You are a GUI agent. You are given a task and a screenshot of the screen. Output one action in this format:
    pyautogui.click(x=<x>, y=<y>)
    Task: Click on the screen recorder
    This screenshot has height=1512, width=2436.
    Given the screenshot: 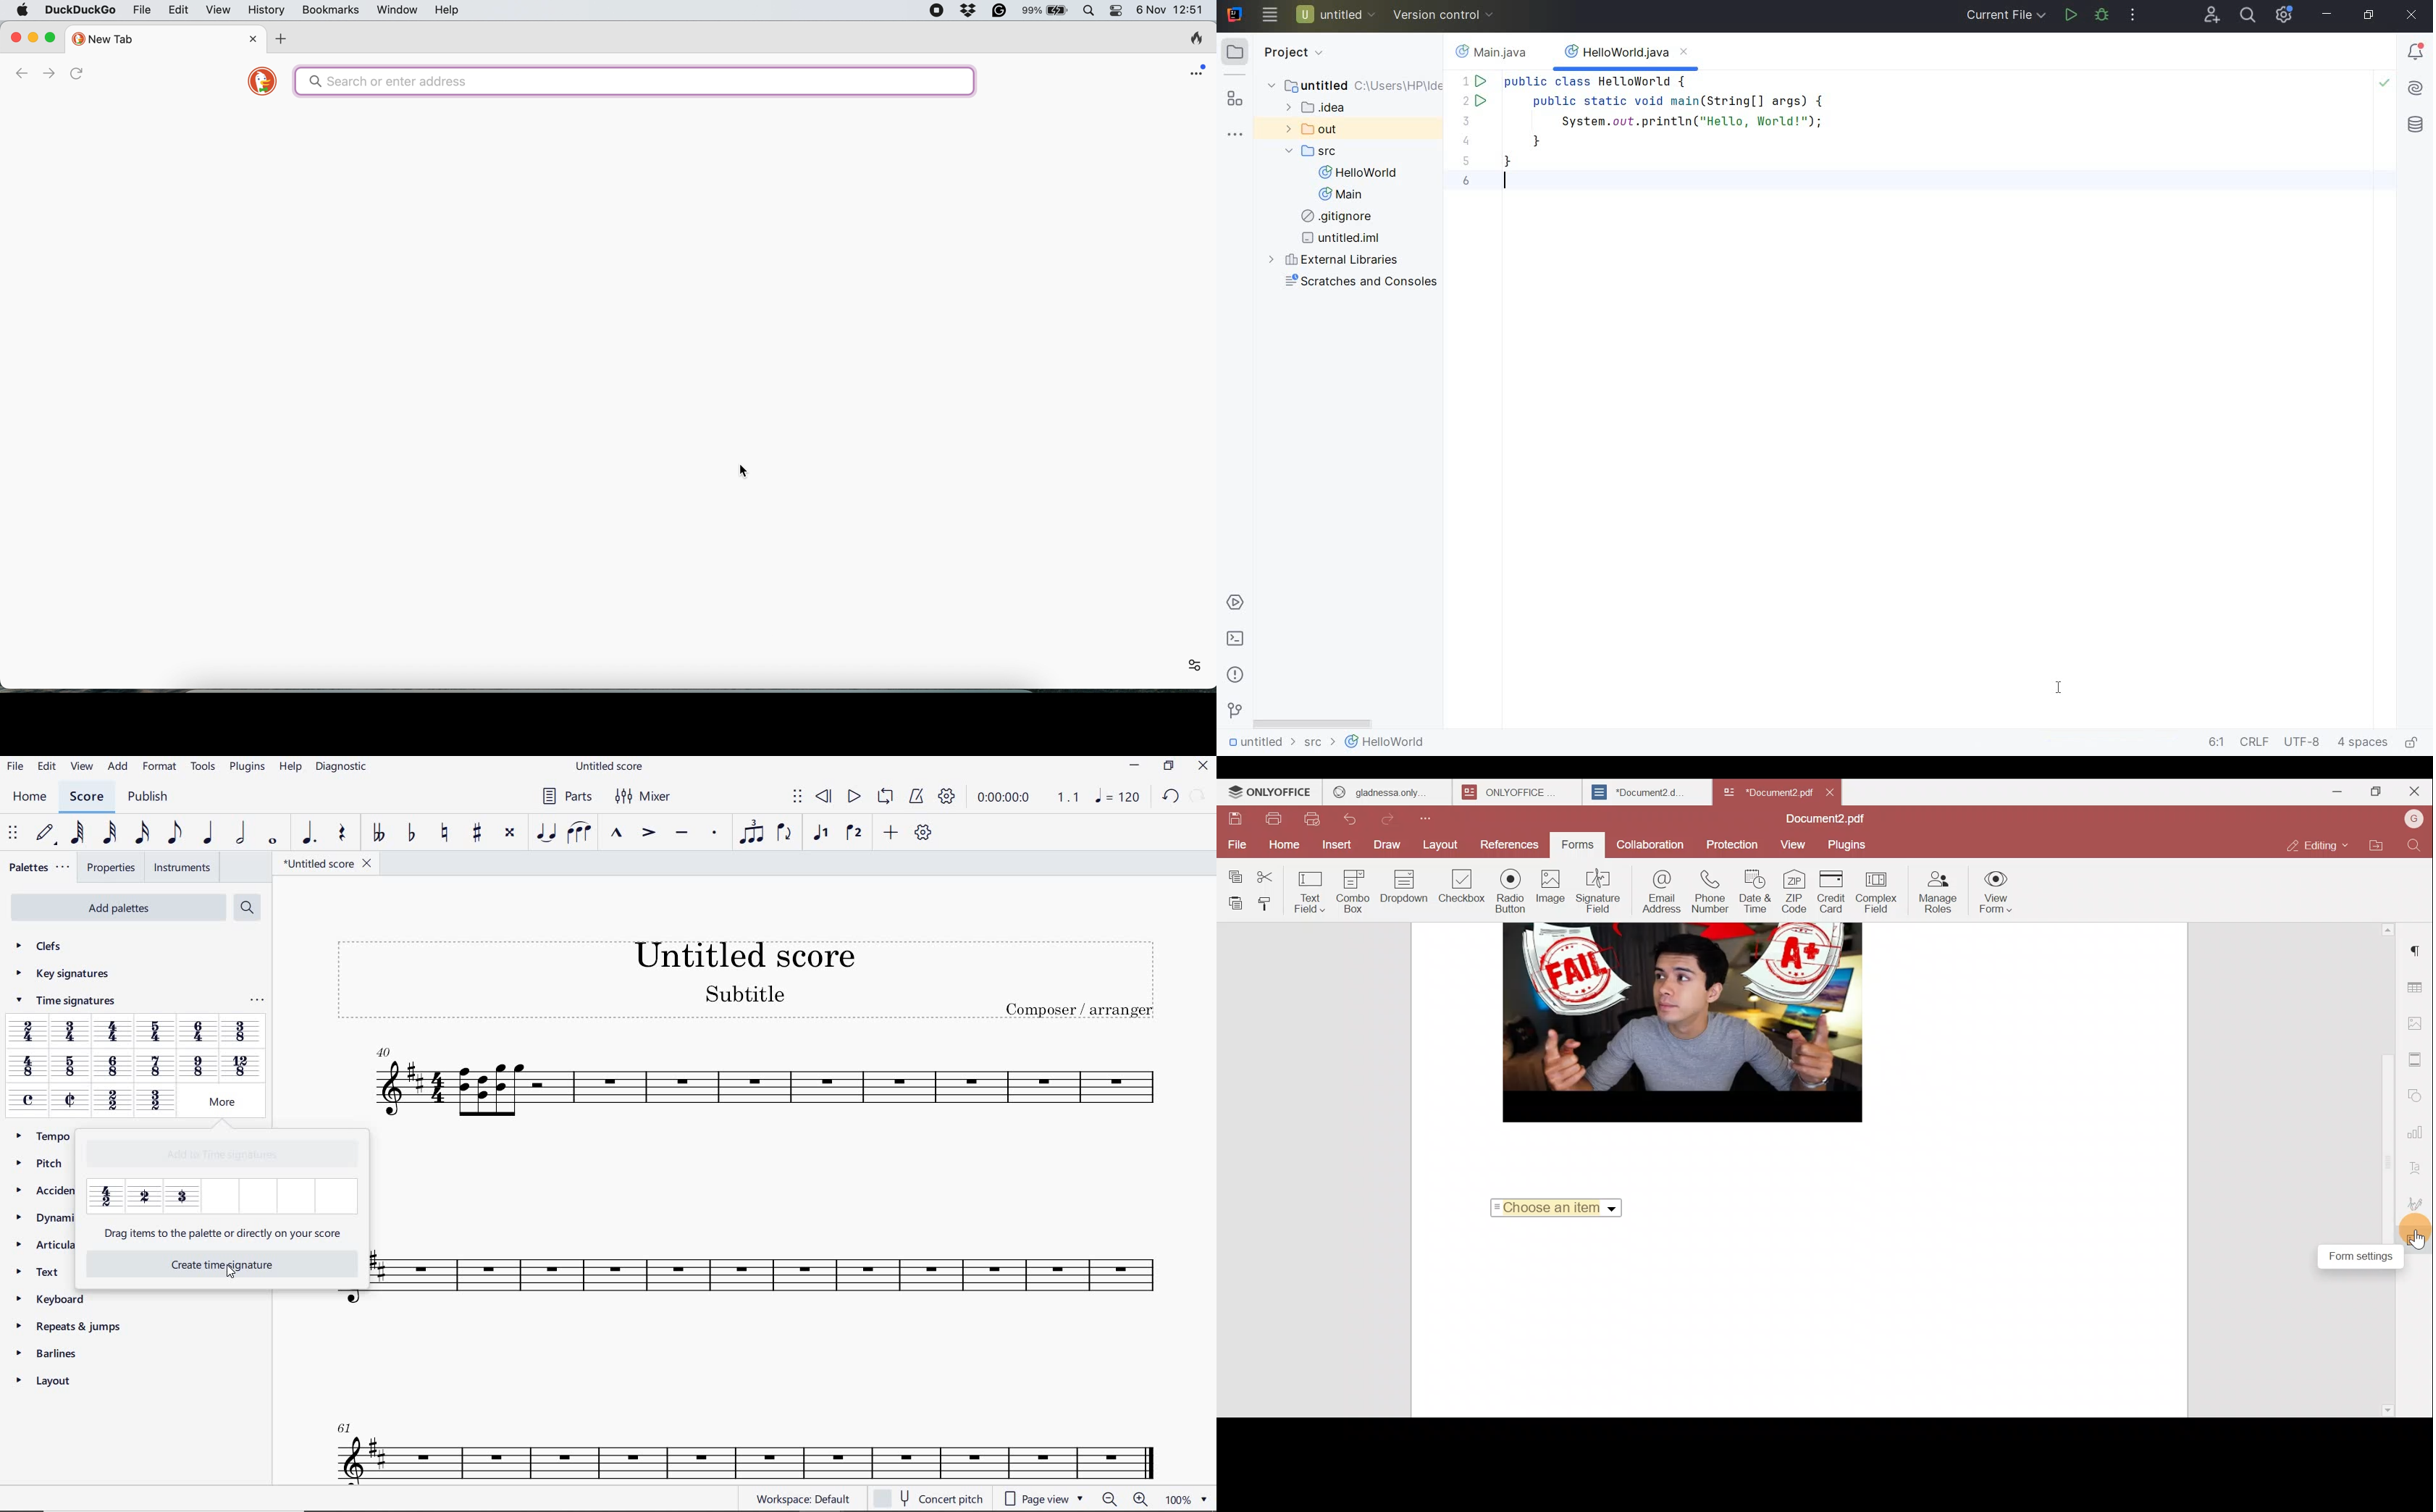 What is the action you would take?
    pyautogui.click(x=936, y=11)
    